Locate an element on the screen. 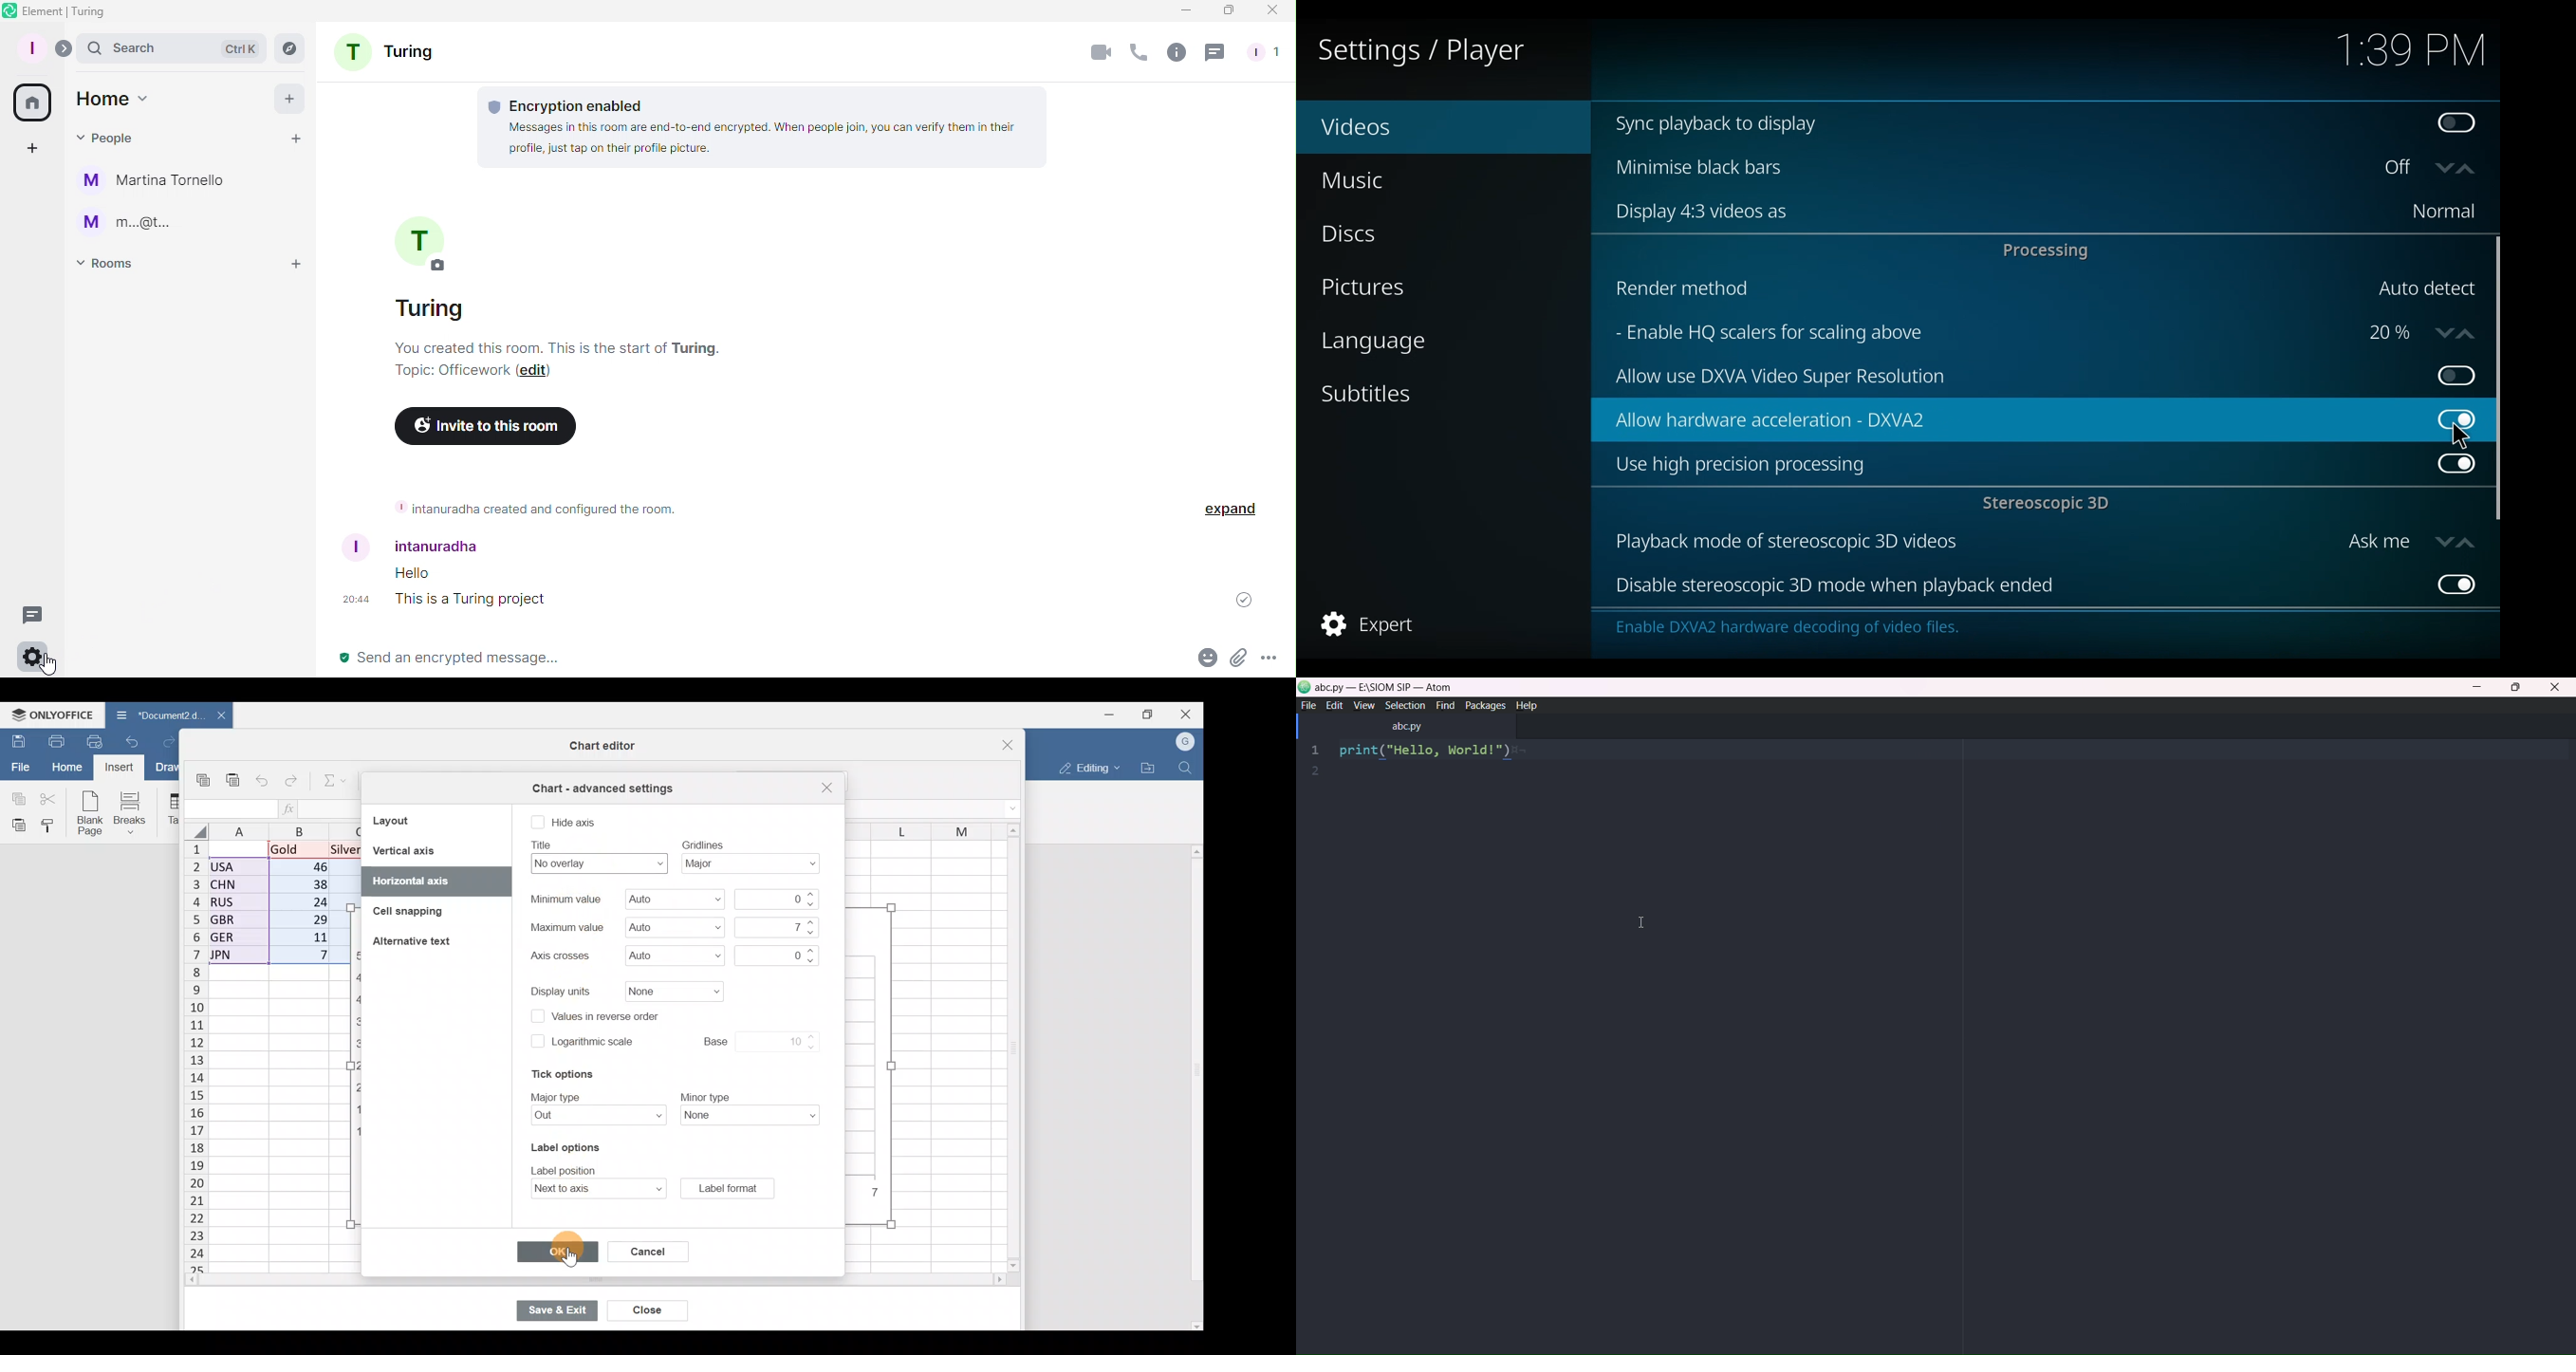 The width and height of the screenshot is (2576, 1372). Toggle on/off Disable stereoscopic 3D mode when playback ended is located at coordinates (2454, 583).